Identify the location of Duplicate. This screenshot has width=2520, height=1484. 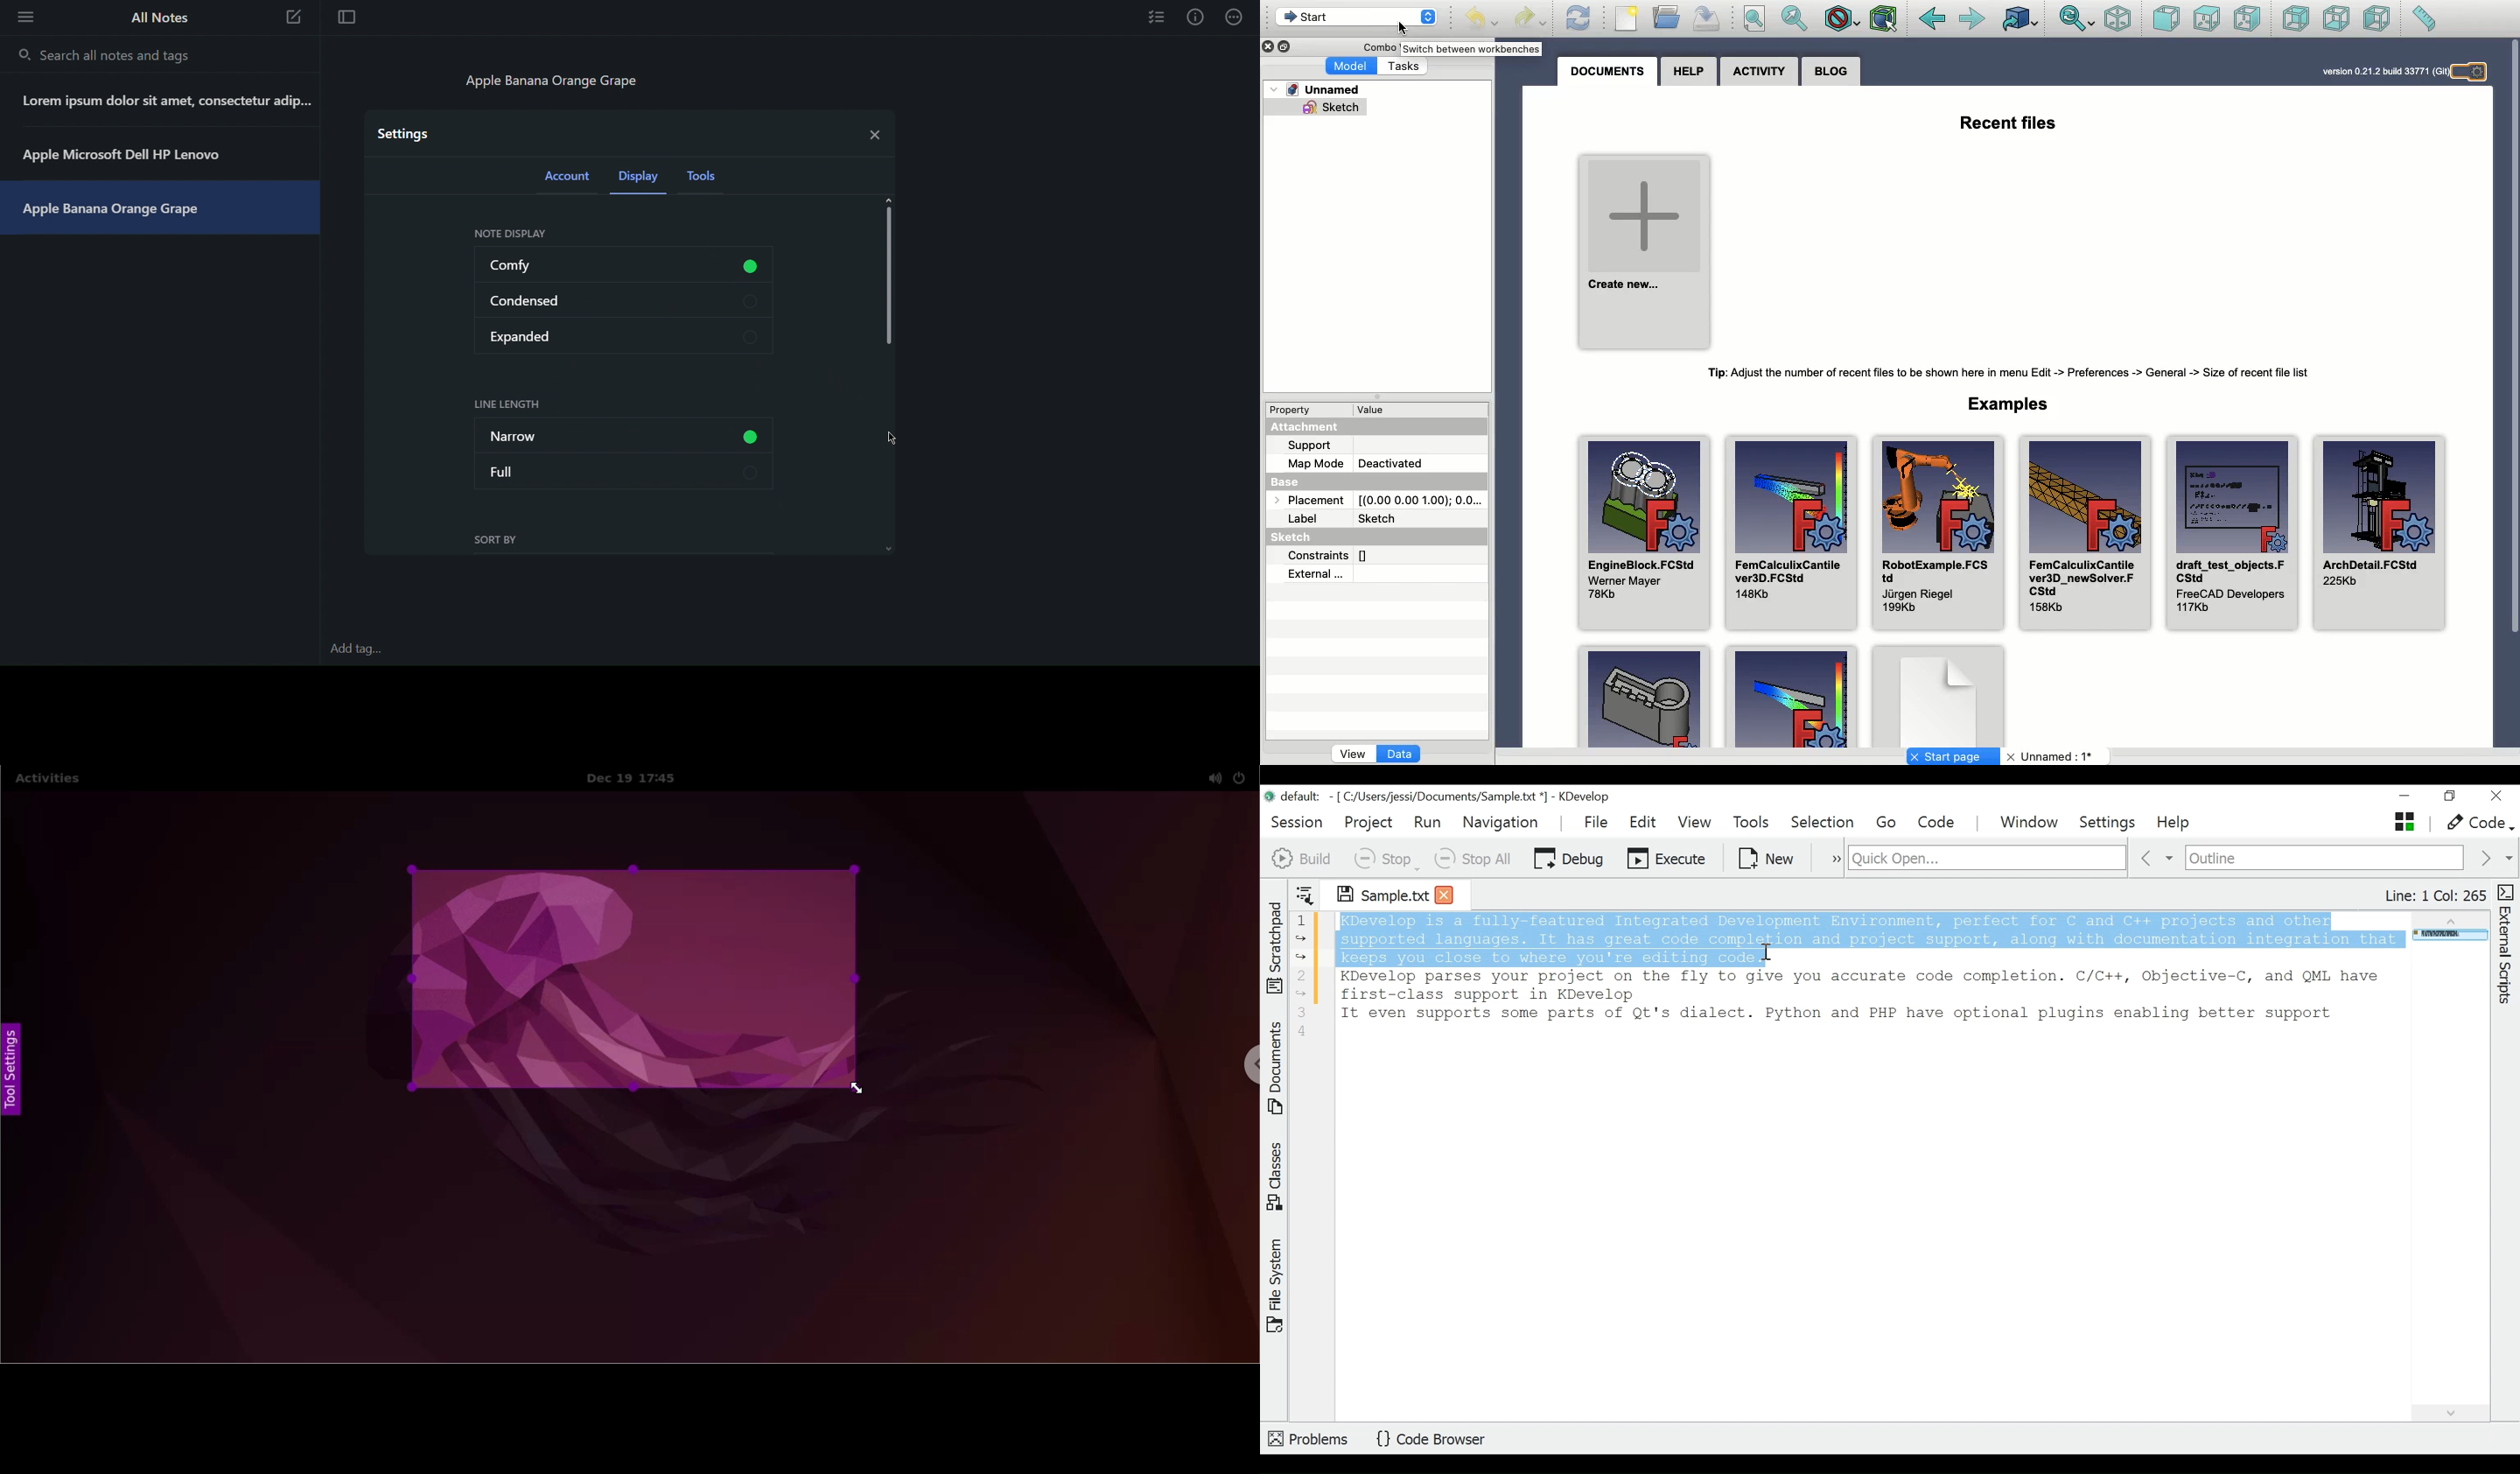
(1284, 46).